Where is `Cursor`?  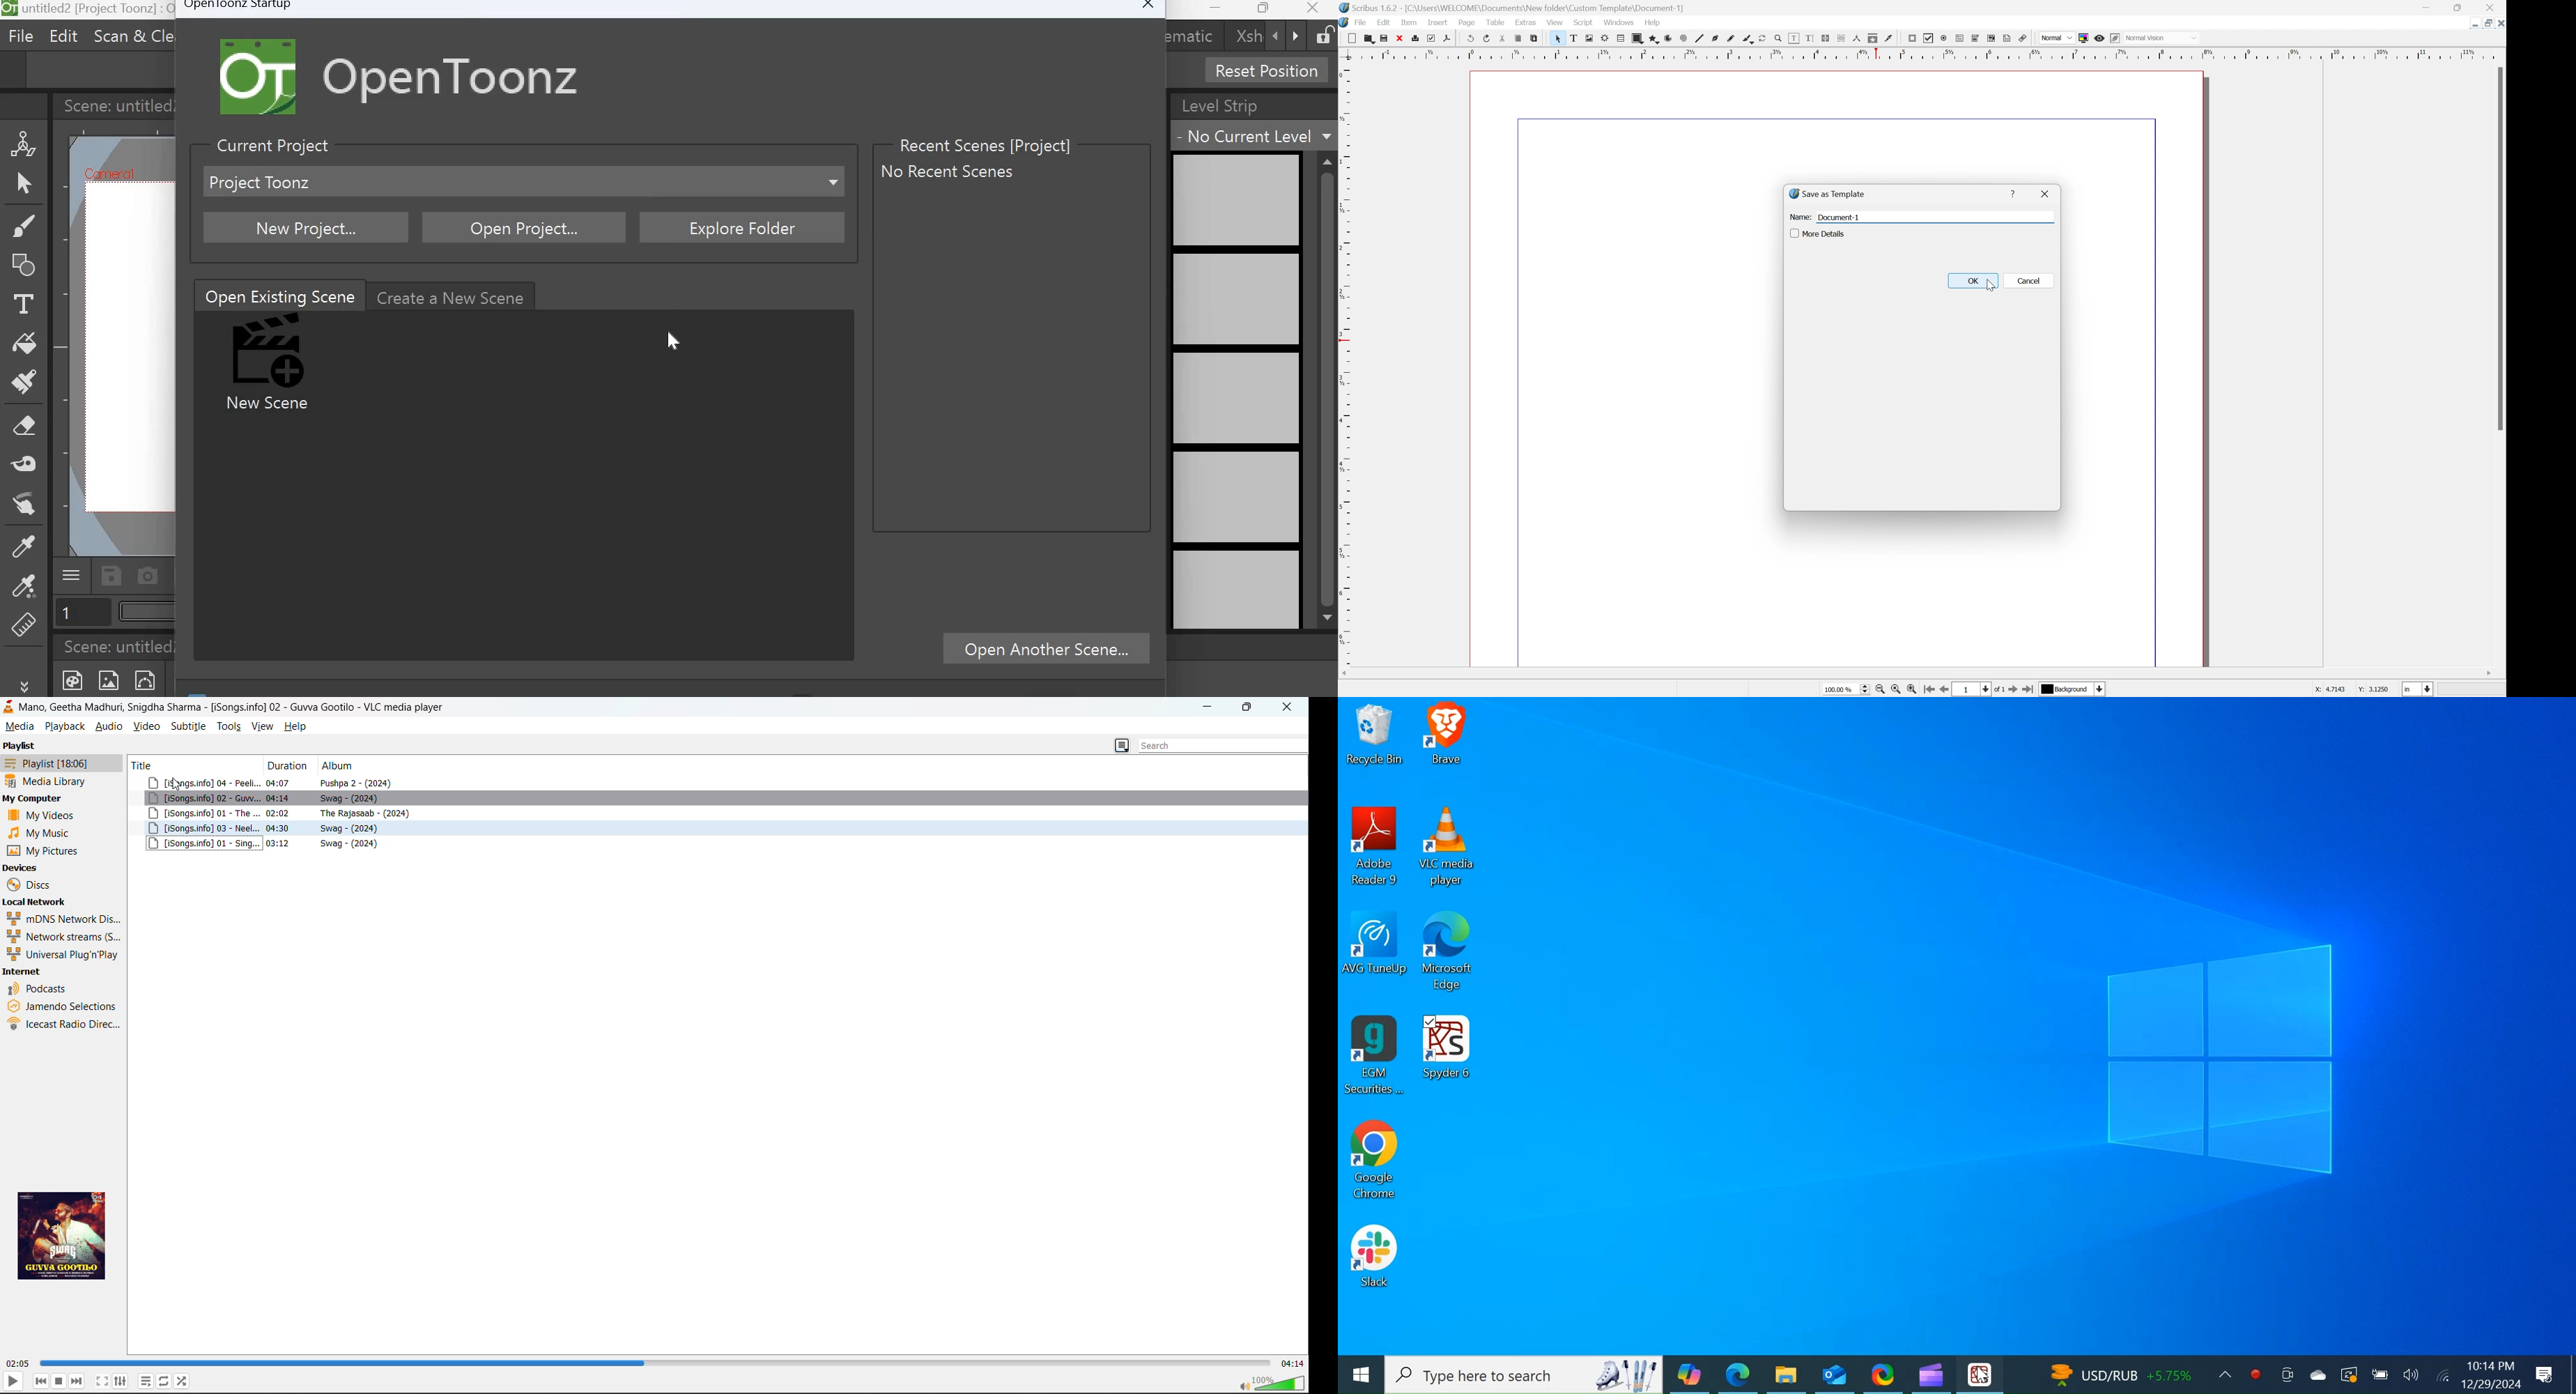 Cursor is located at coordinates (366, 238).